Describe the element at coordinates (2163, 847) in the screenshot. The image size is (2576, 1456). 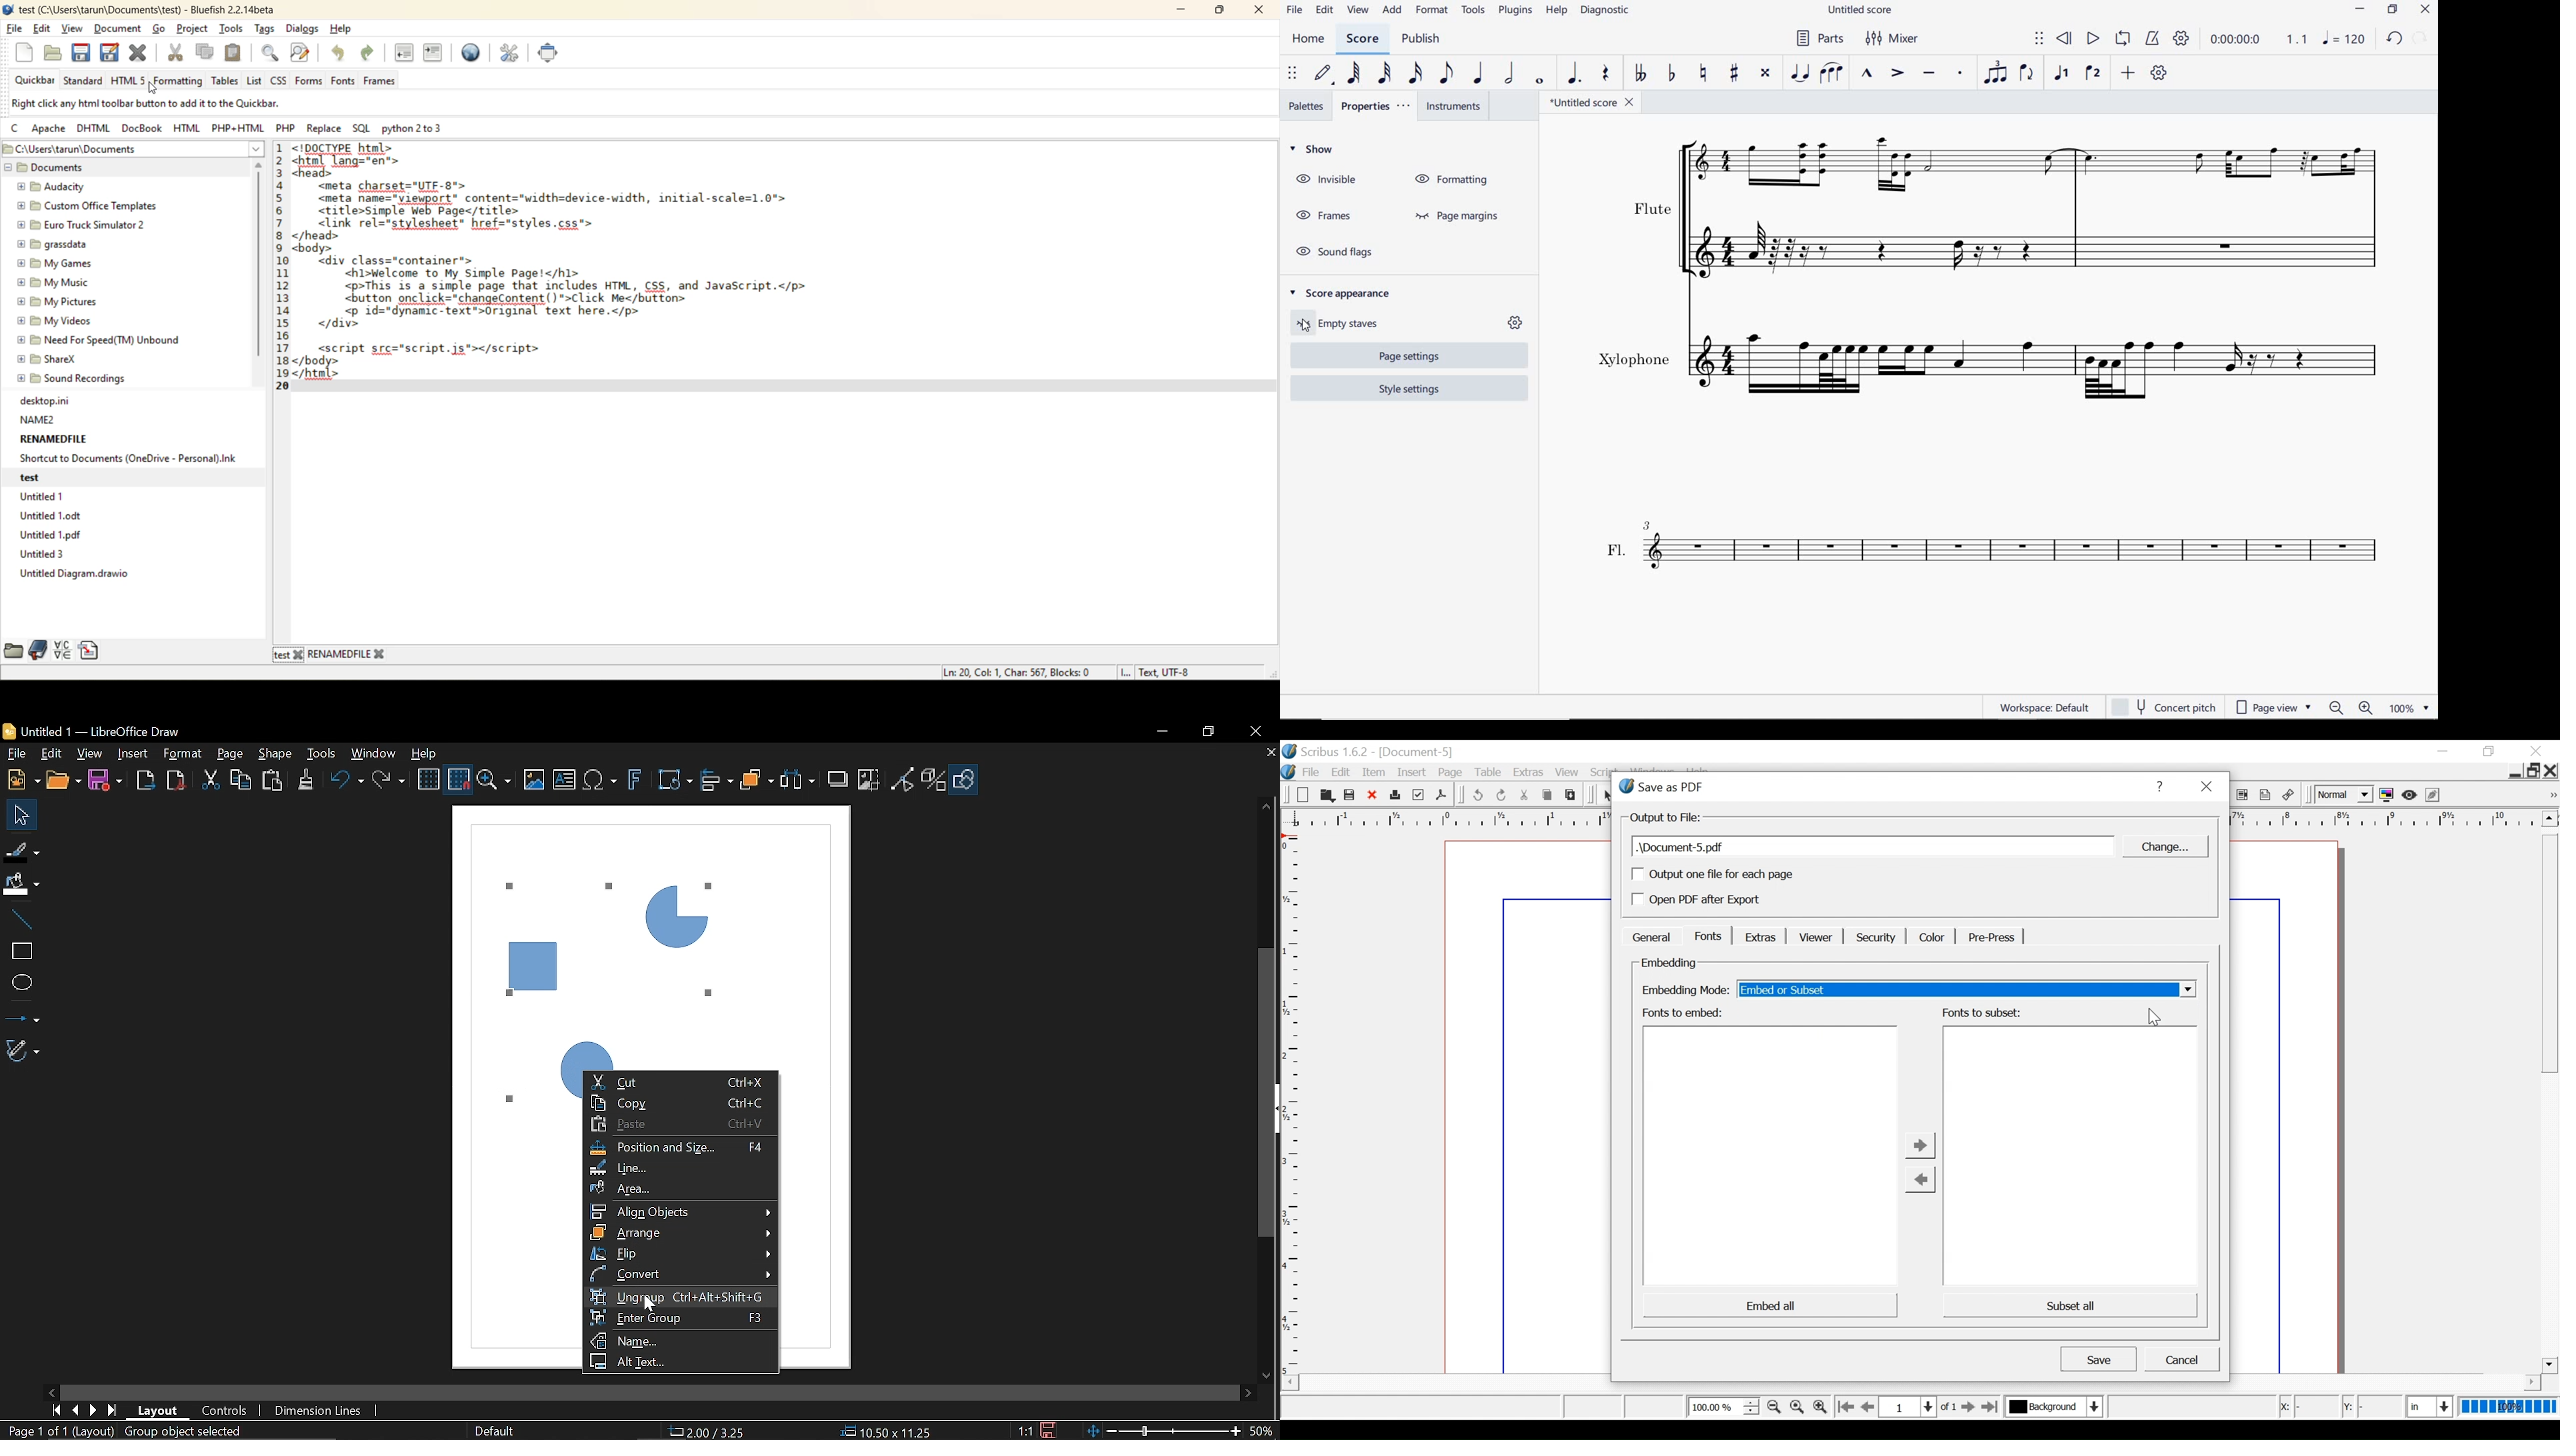
I see `Change` at that location.